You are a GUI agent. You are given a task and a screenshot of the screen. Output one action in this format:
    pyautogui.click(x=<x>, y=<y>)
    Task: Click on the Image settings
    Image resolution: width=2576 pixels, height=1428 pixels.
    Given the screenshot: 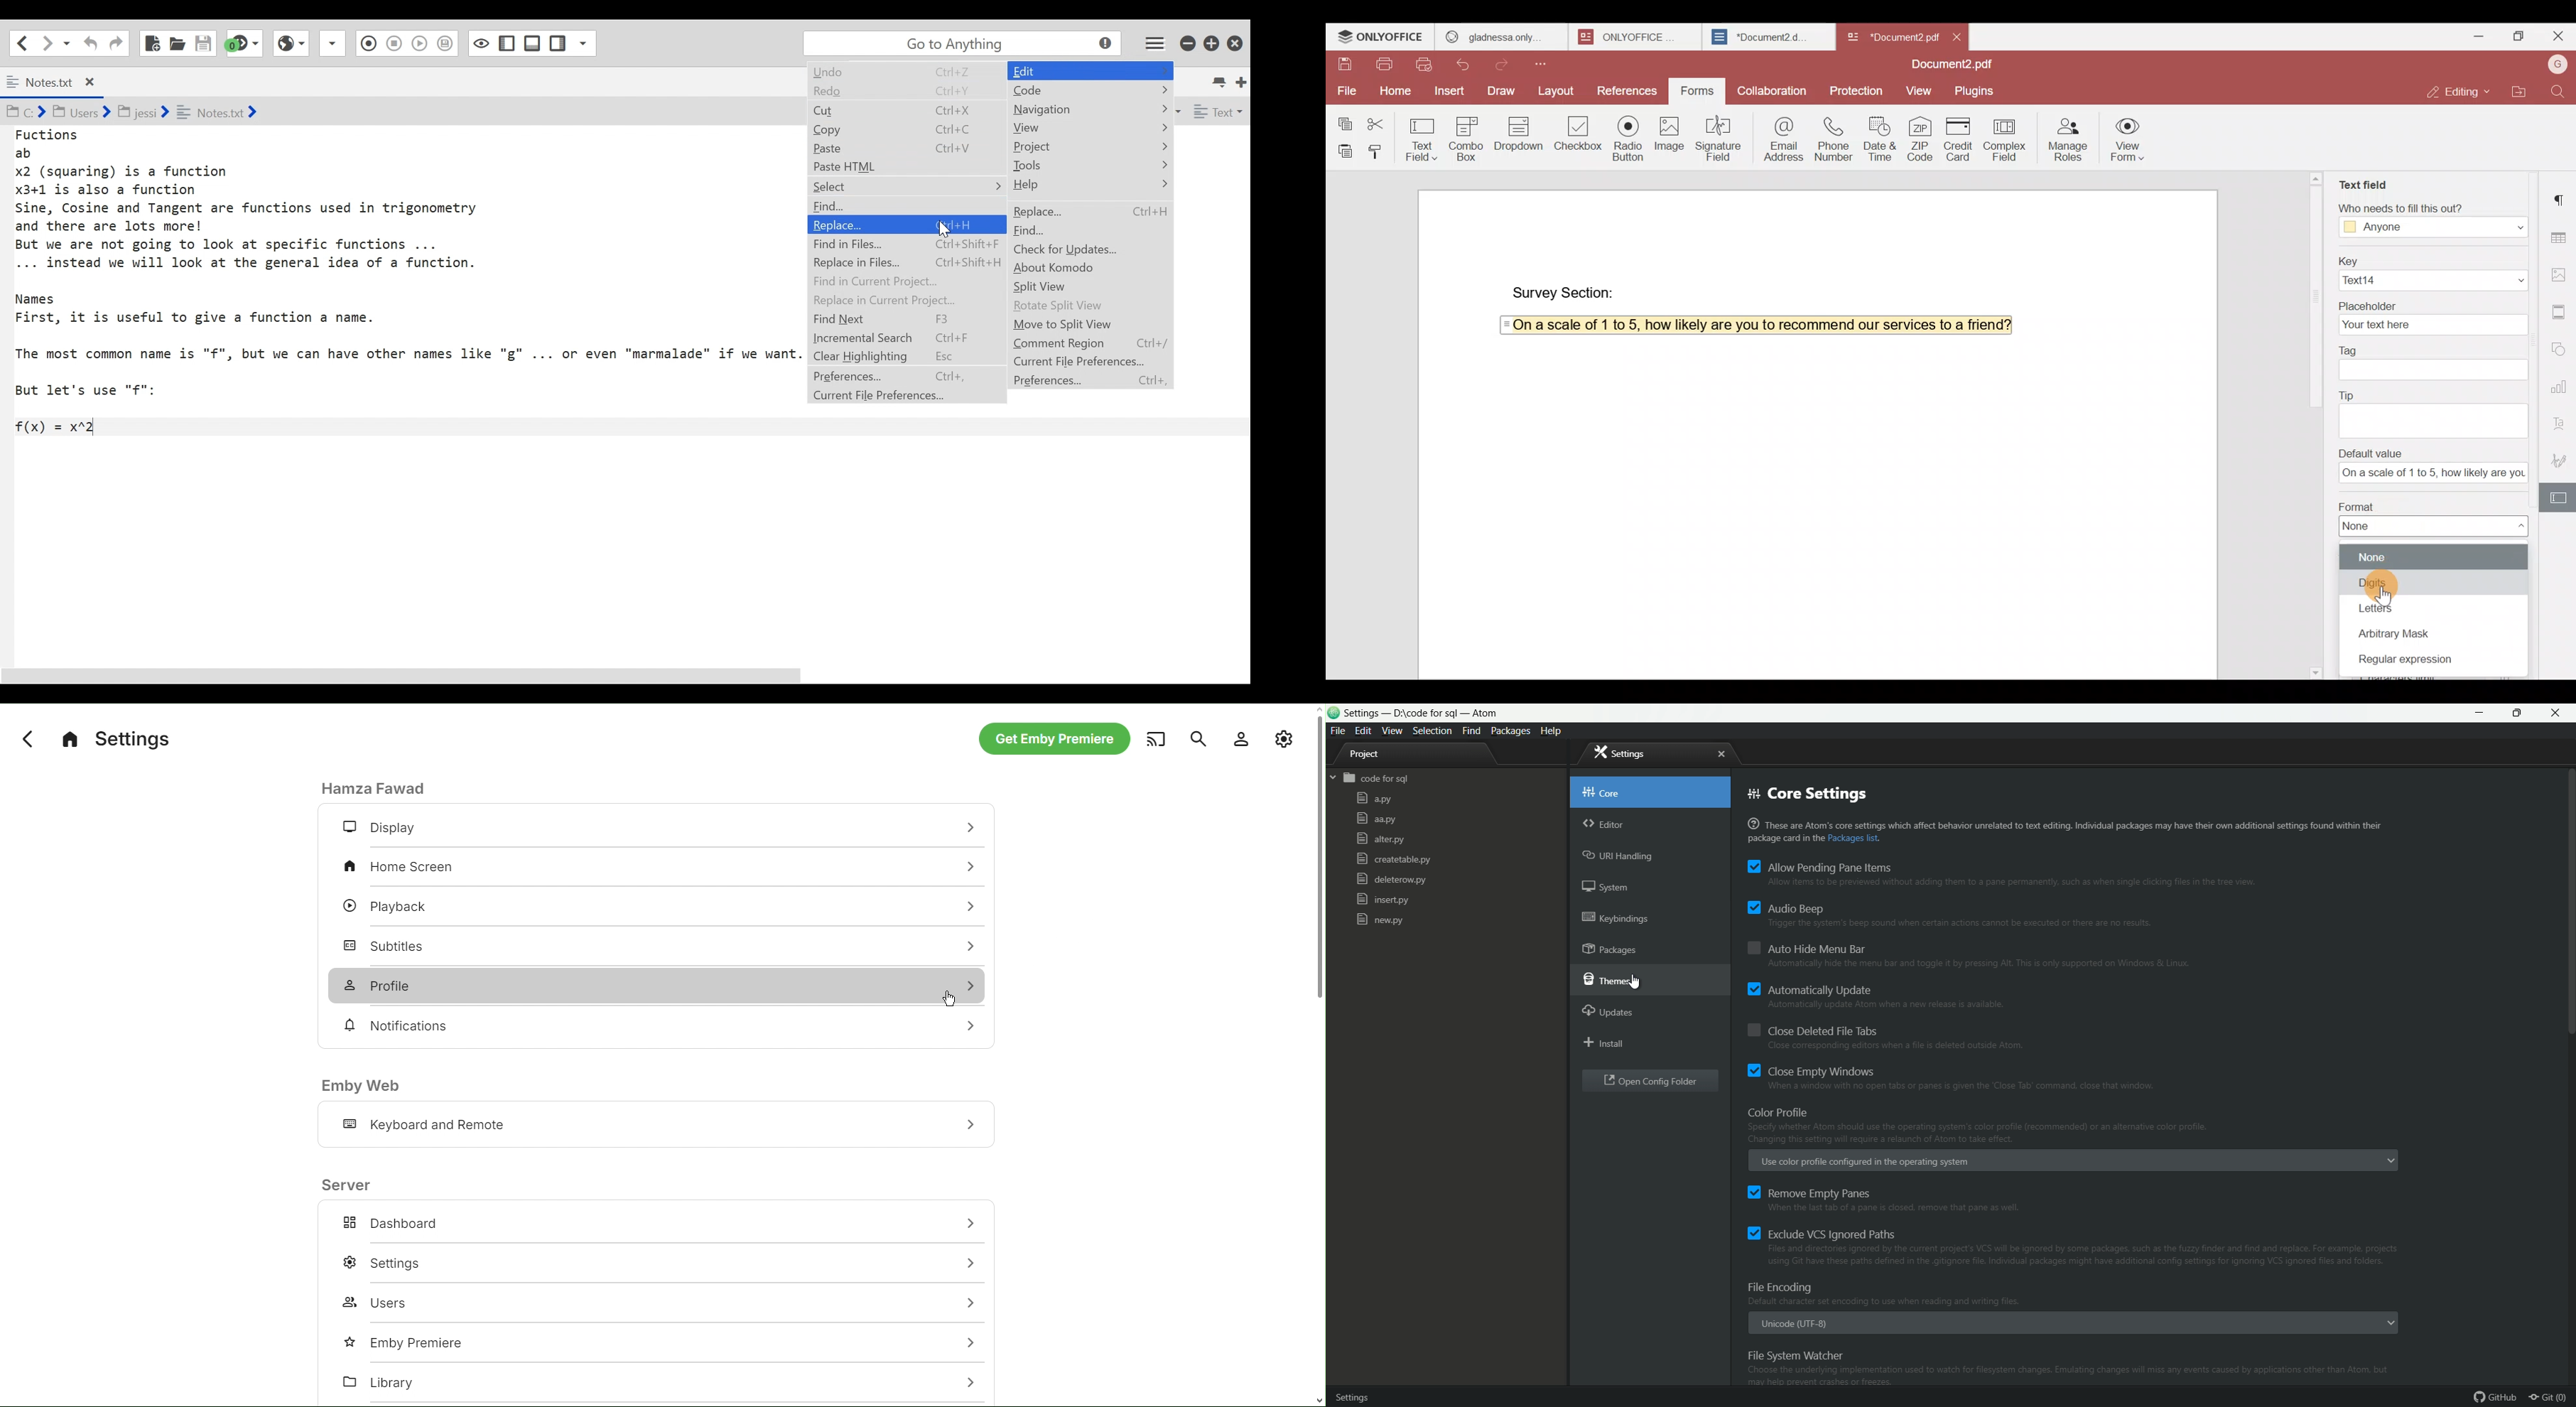 What is the action you would take?
    pyautogui.click(x=2560, y=271)
    